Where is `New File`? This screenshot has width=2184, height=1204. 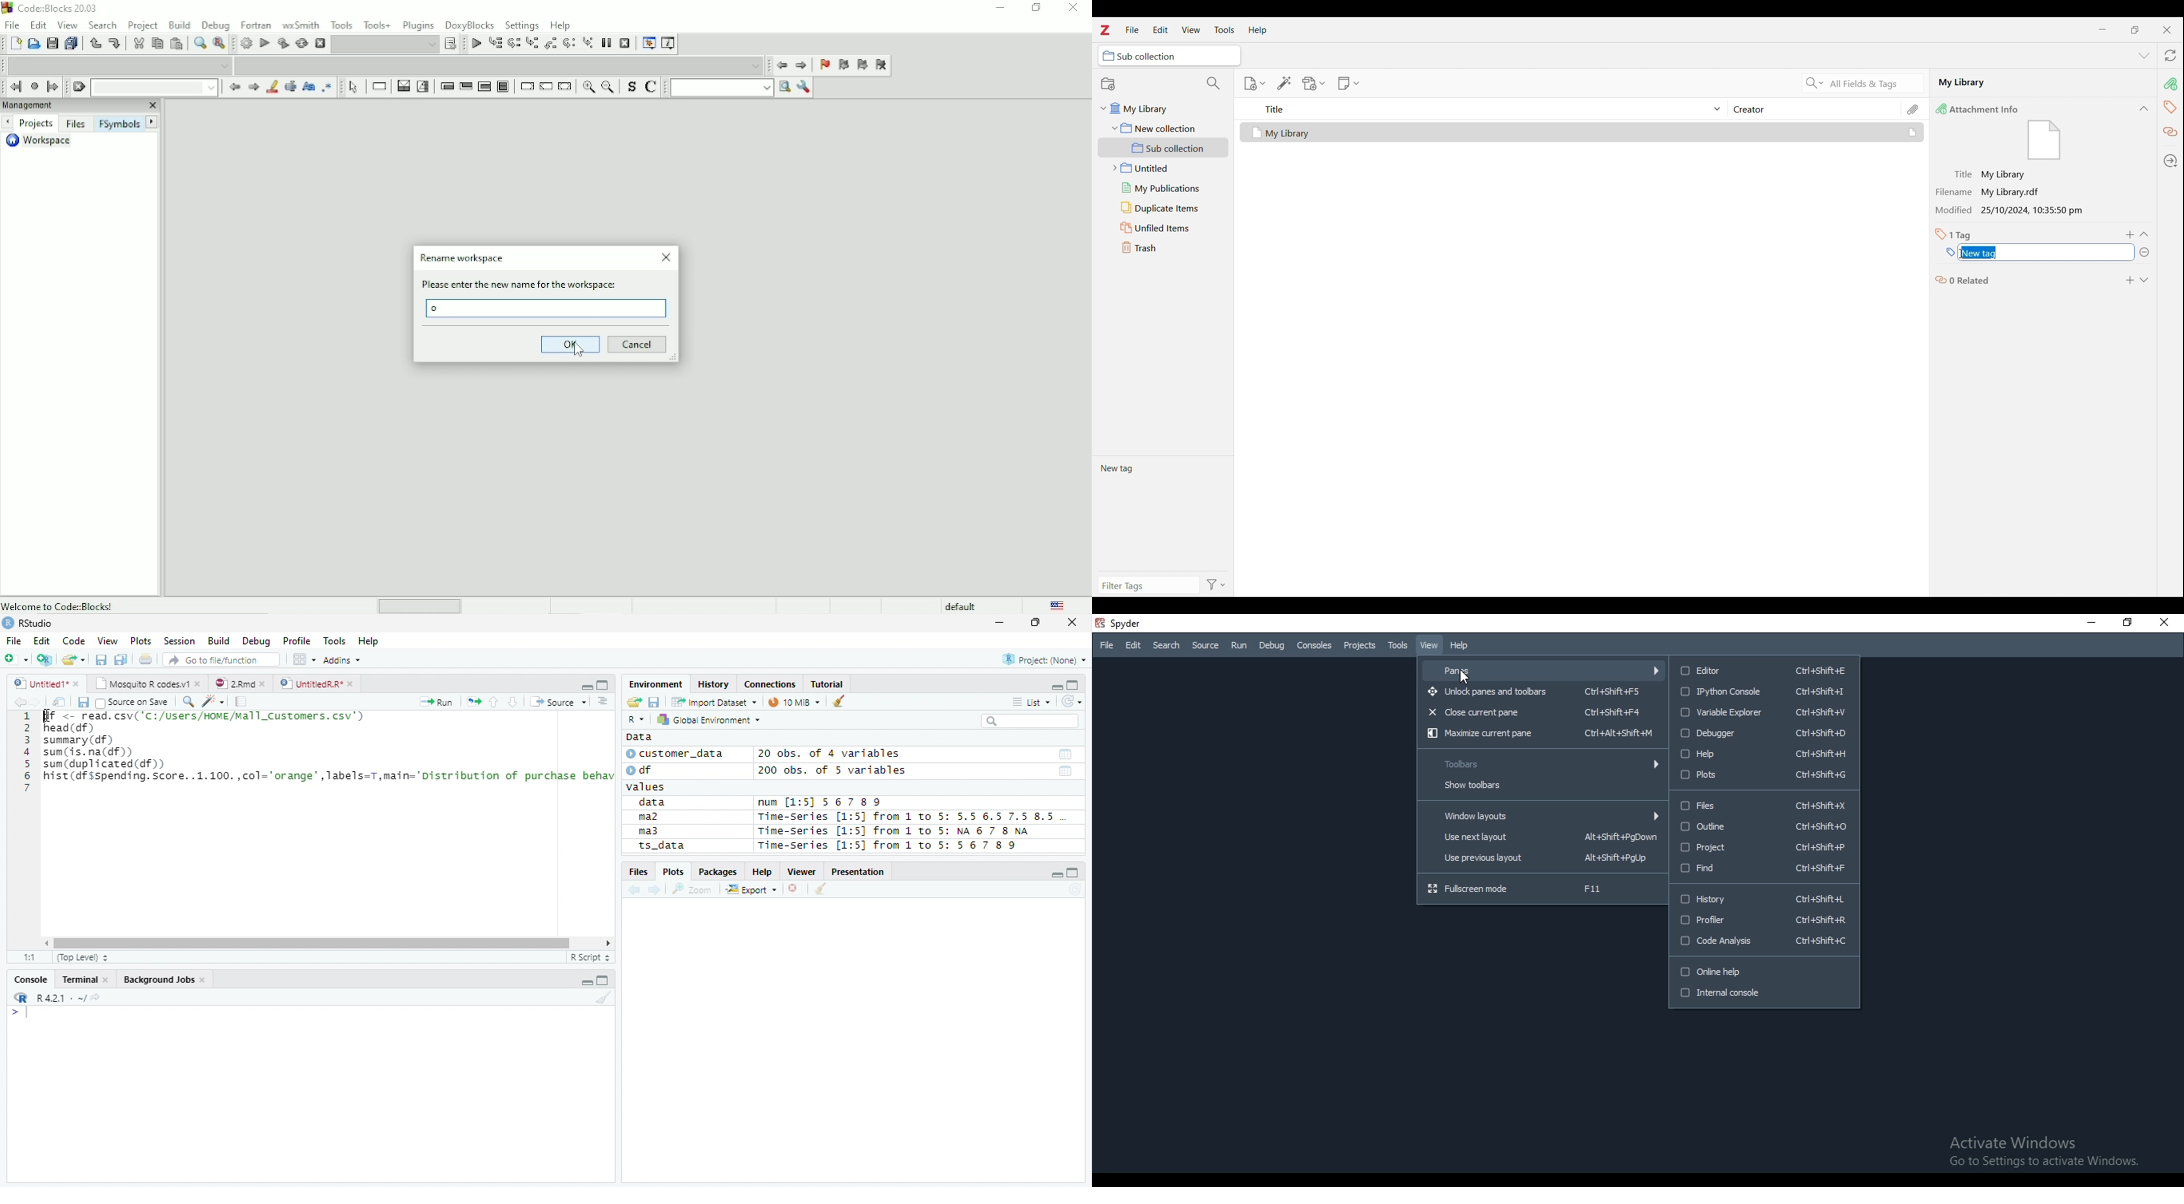 New File is located at coordinates (17, 659).